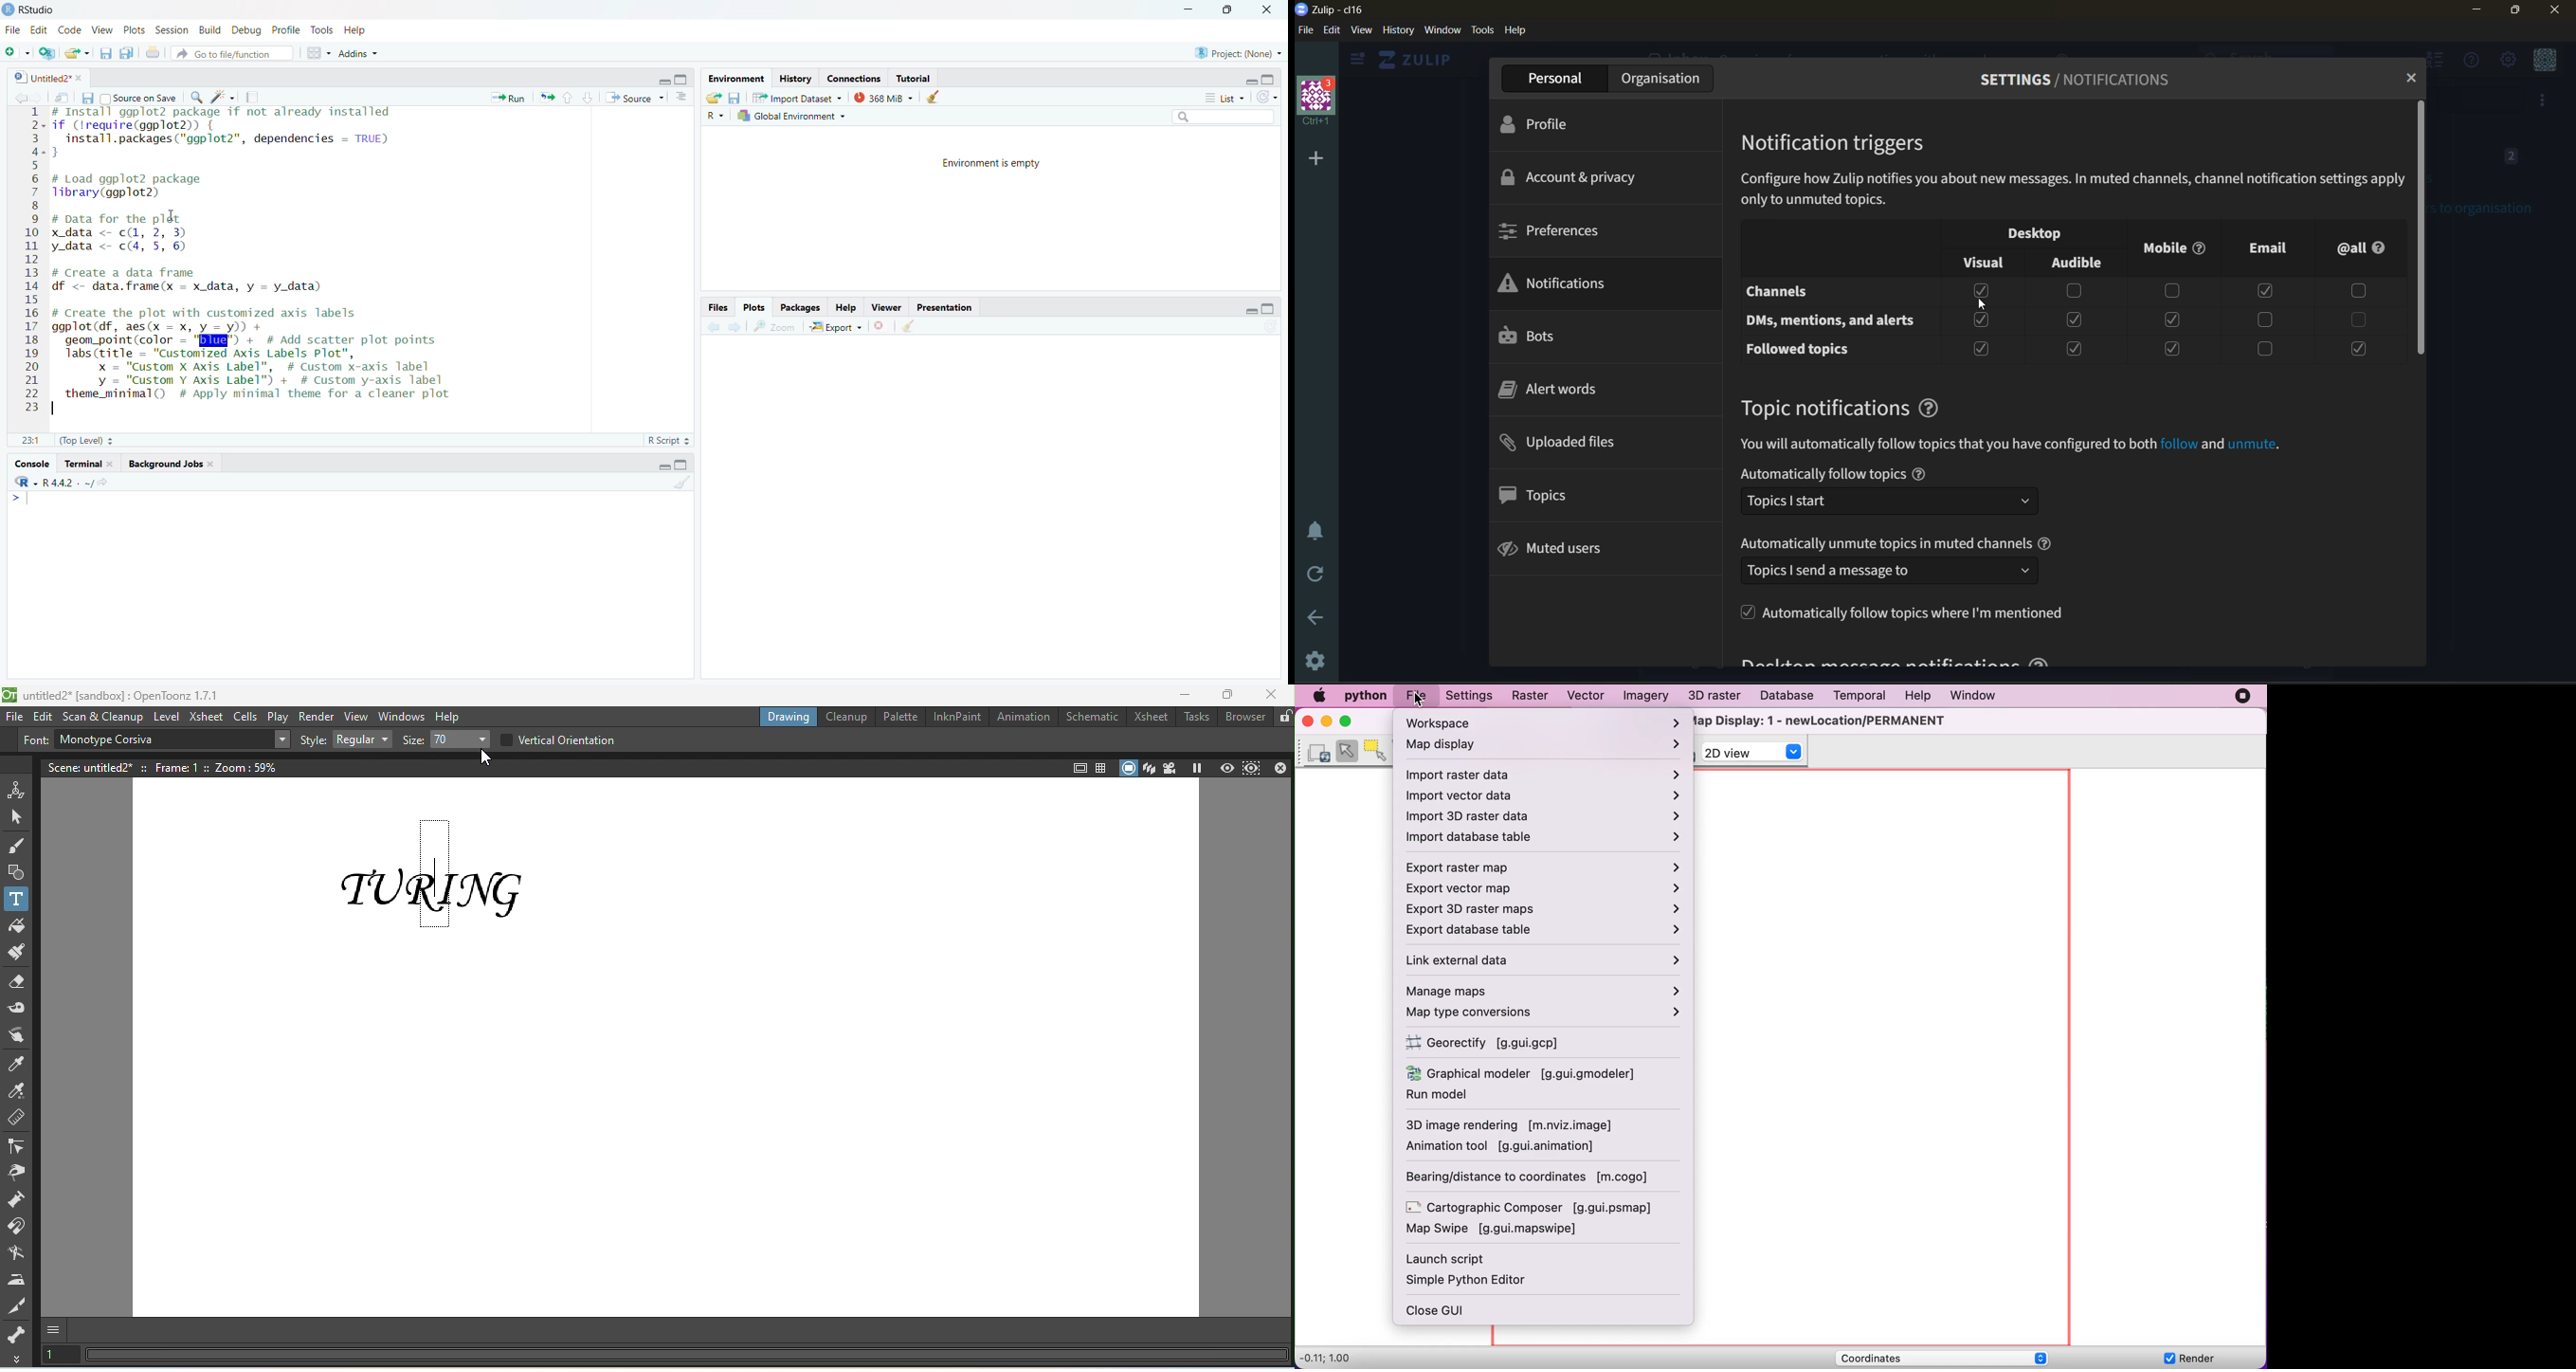 Image resolution: width=2576 pixels, height=1372 pixels. I want to click on Tools, so click(322, 30).